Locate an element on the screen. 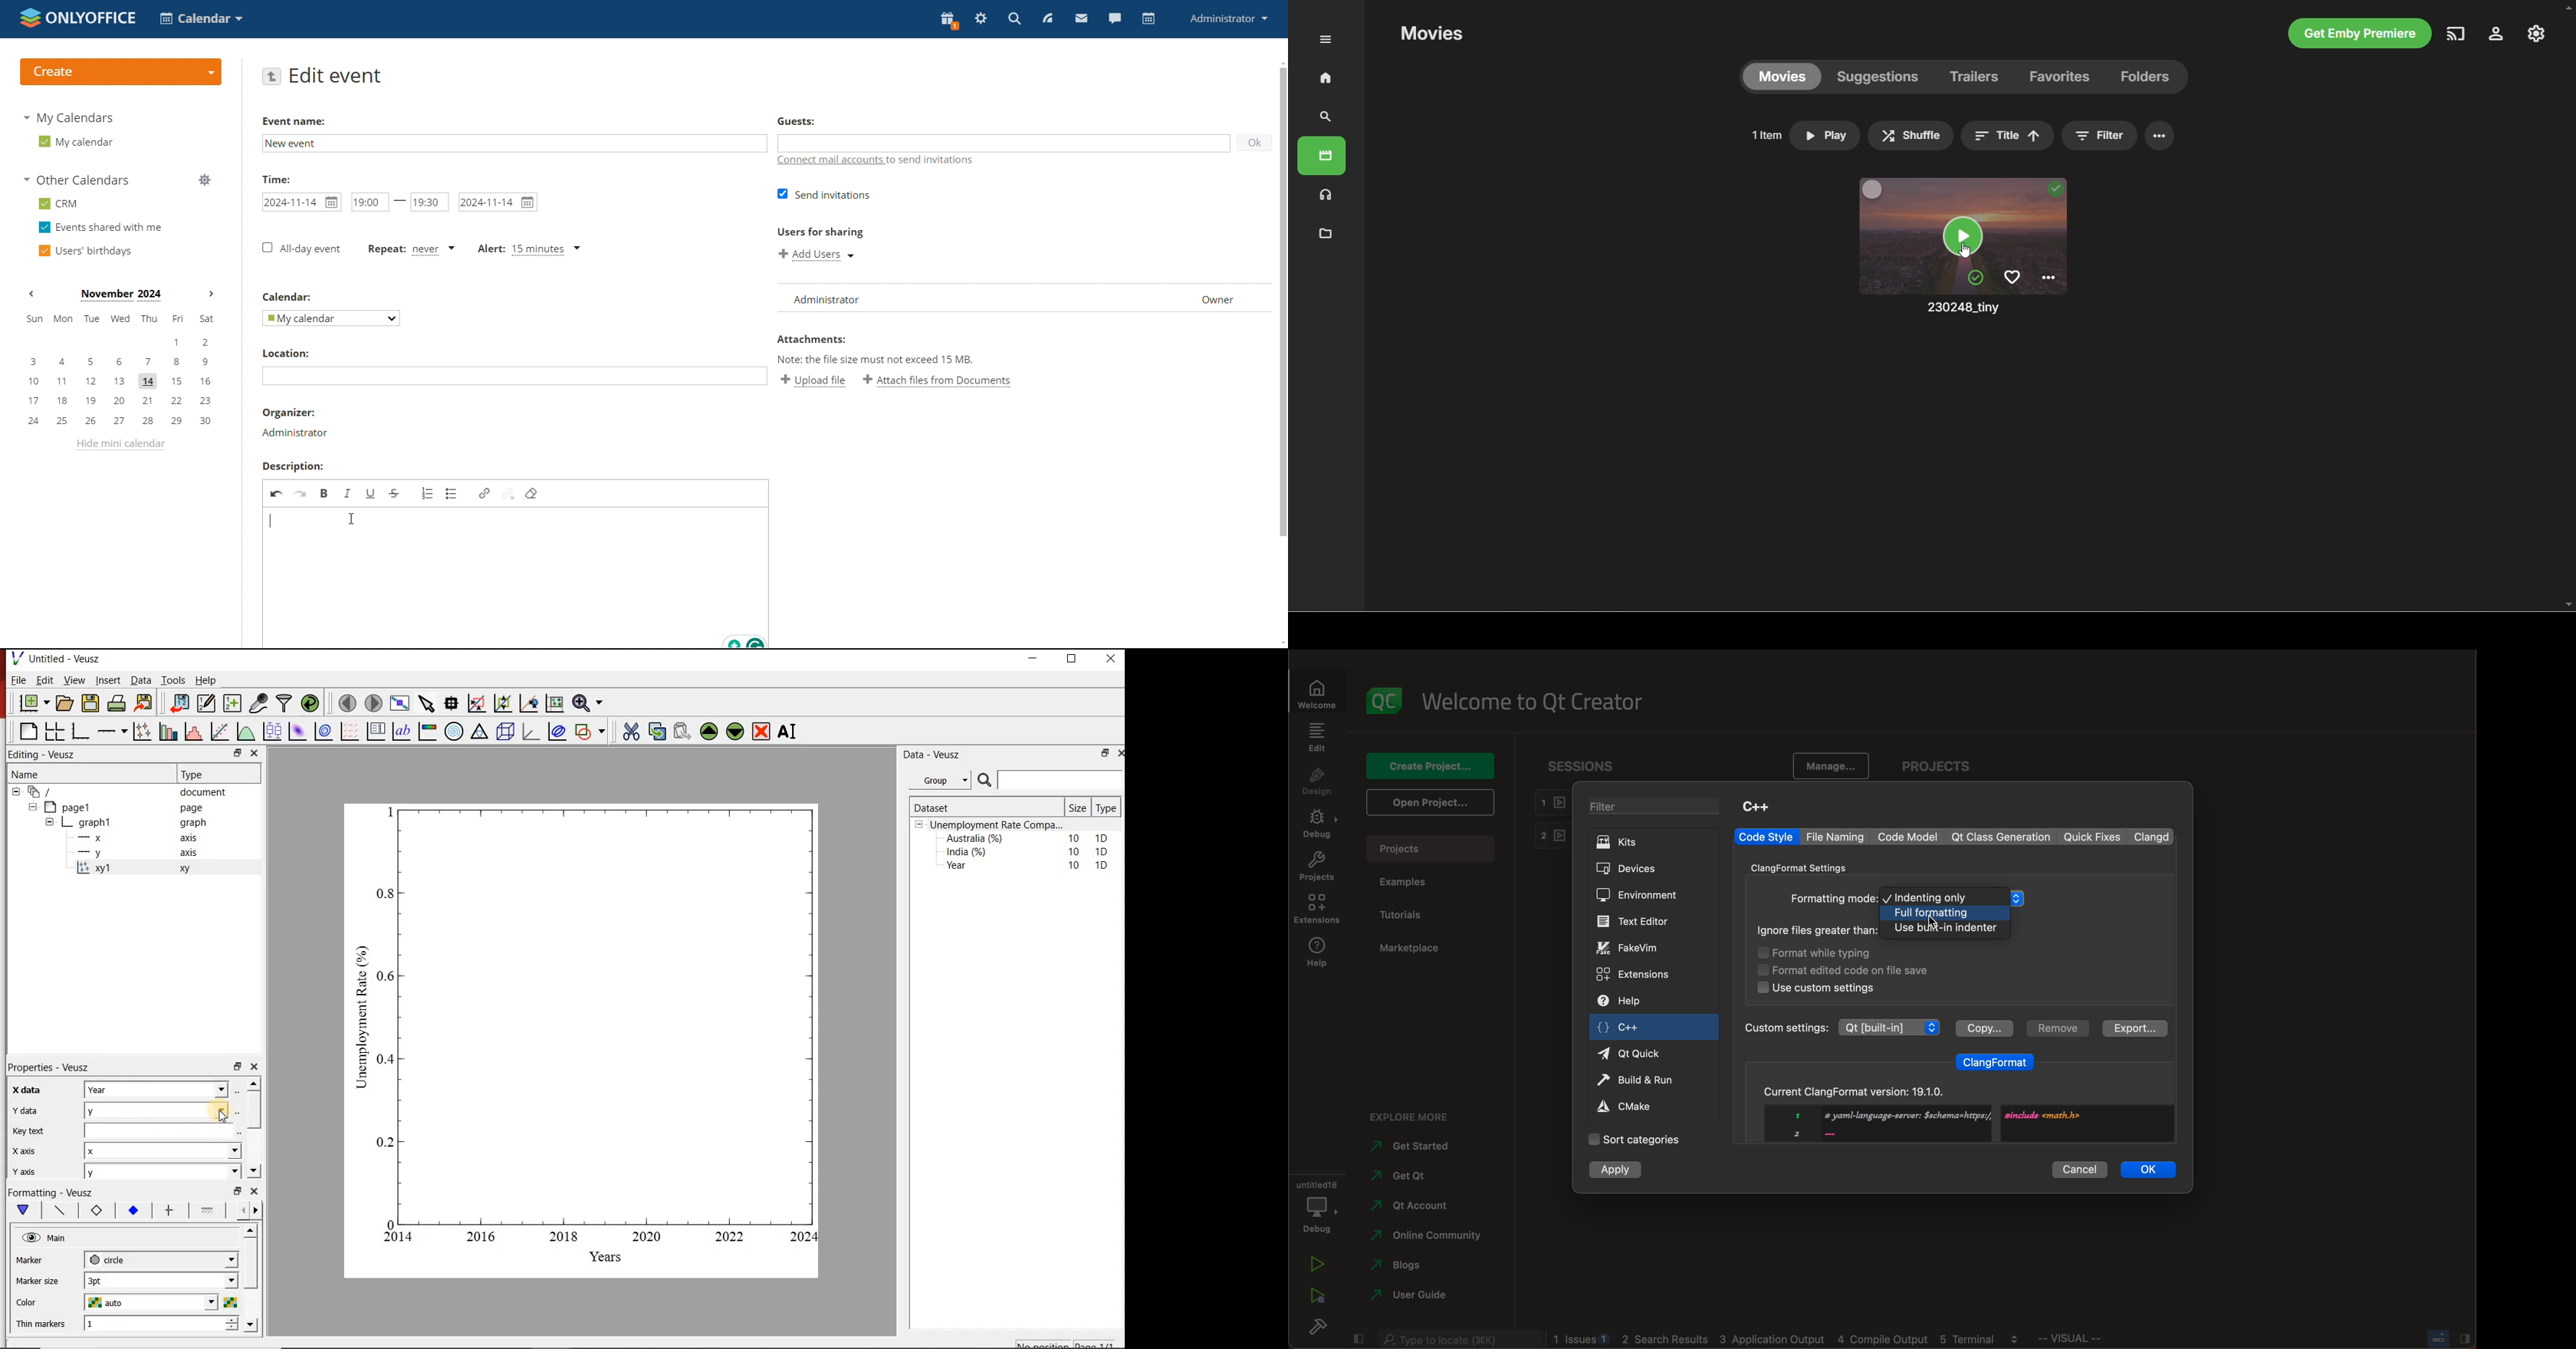 The width and height of the screenshot is (2576, 1372). MArker is located at coordinates (39, 1262).